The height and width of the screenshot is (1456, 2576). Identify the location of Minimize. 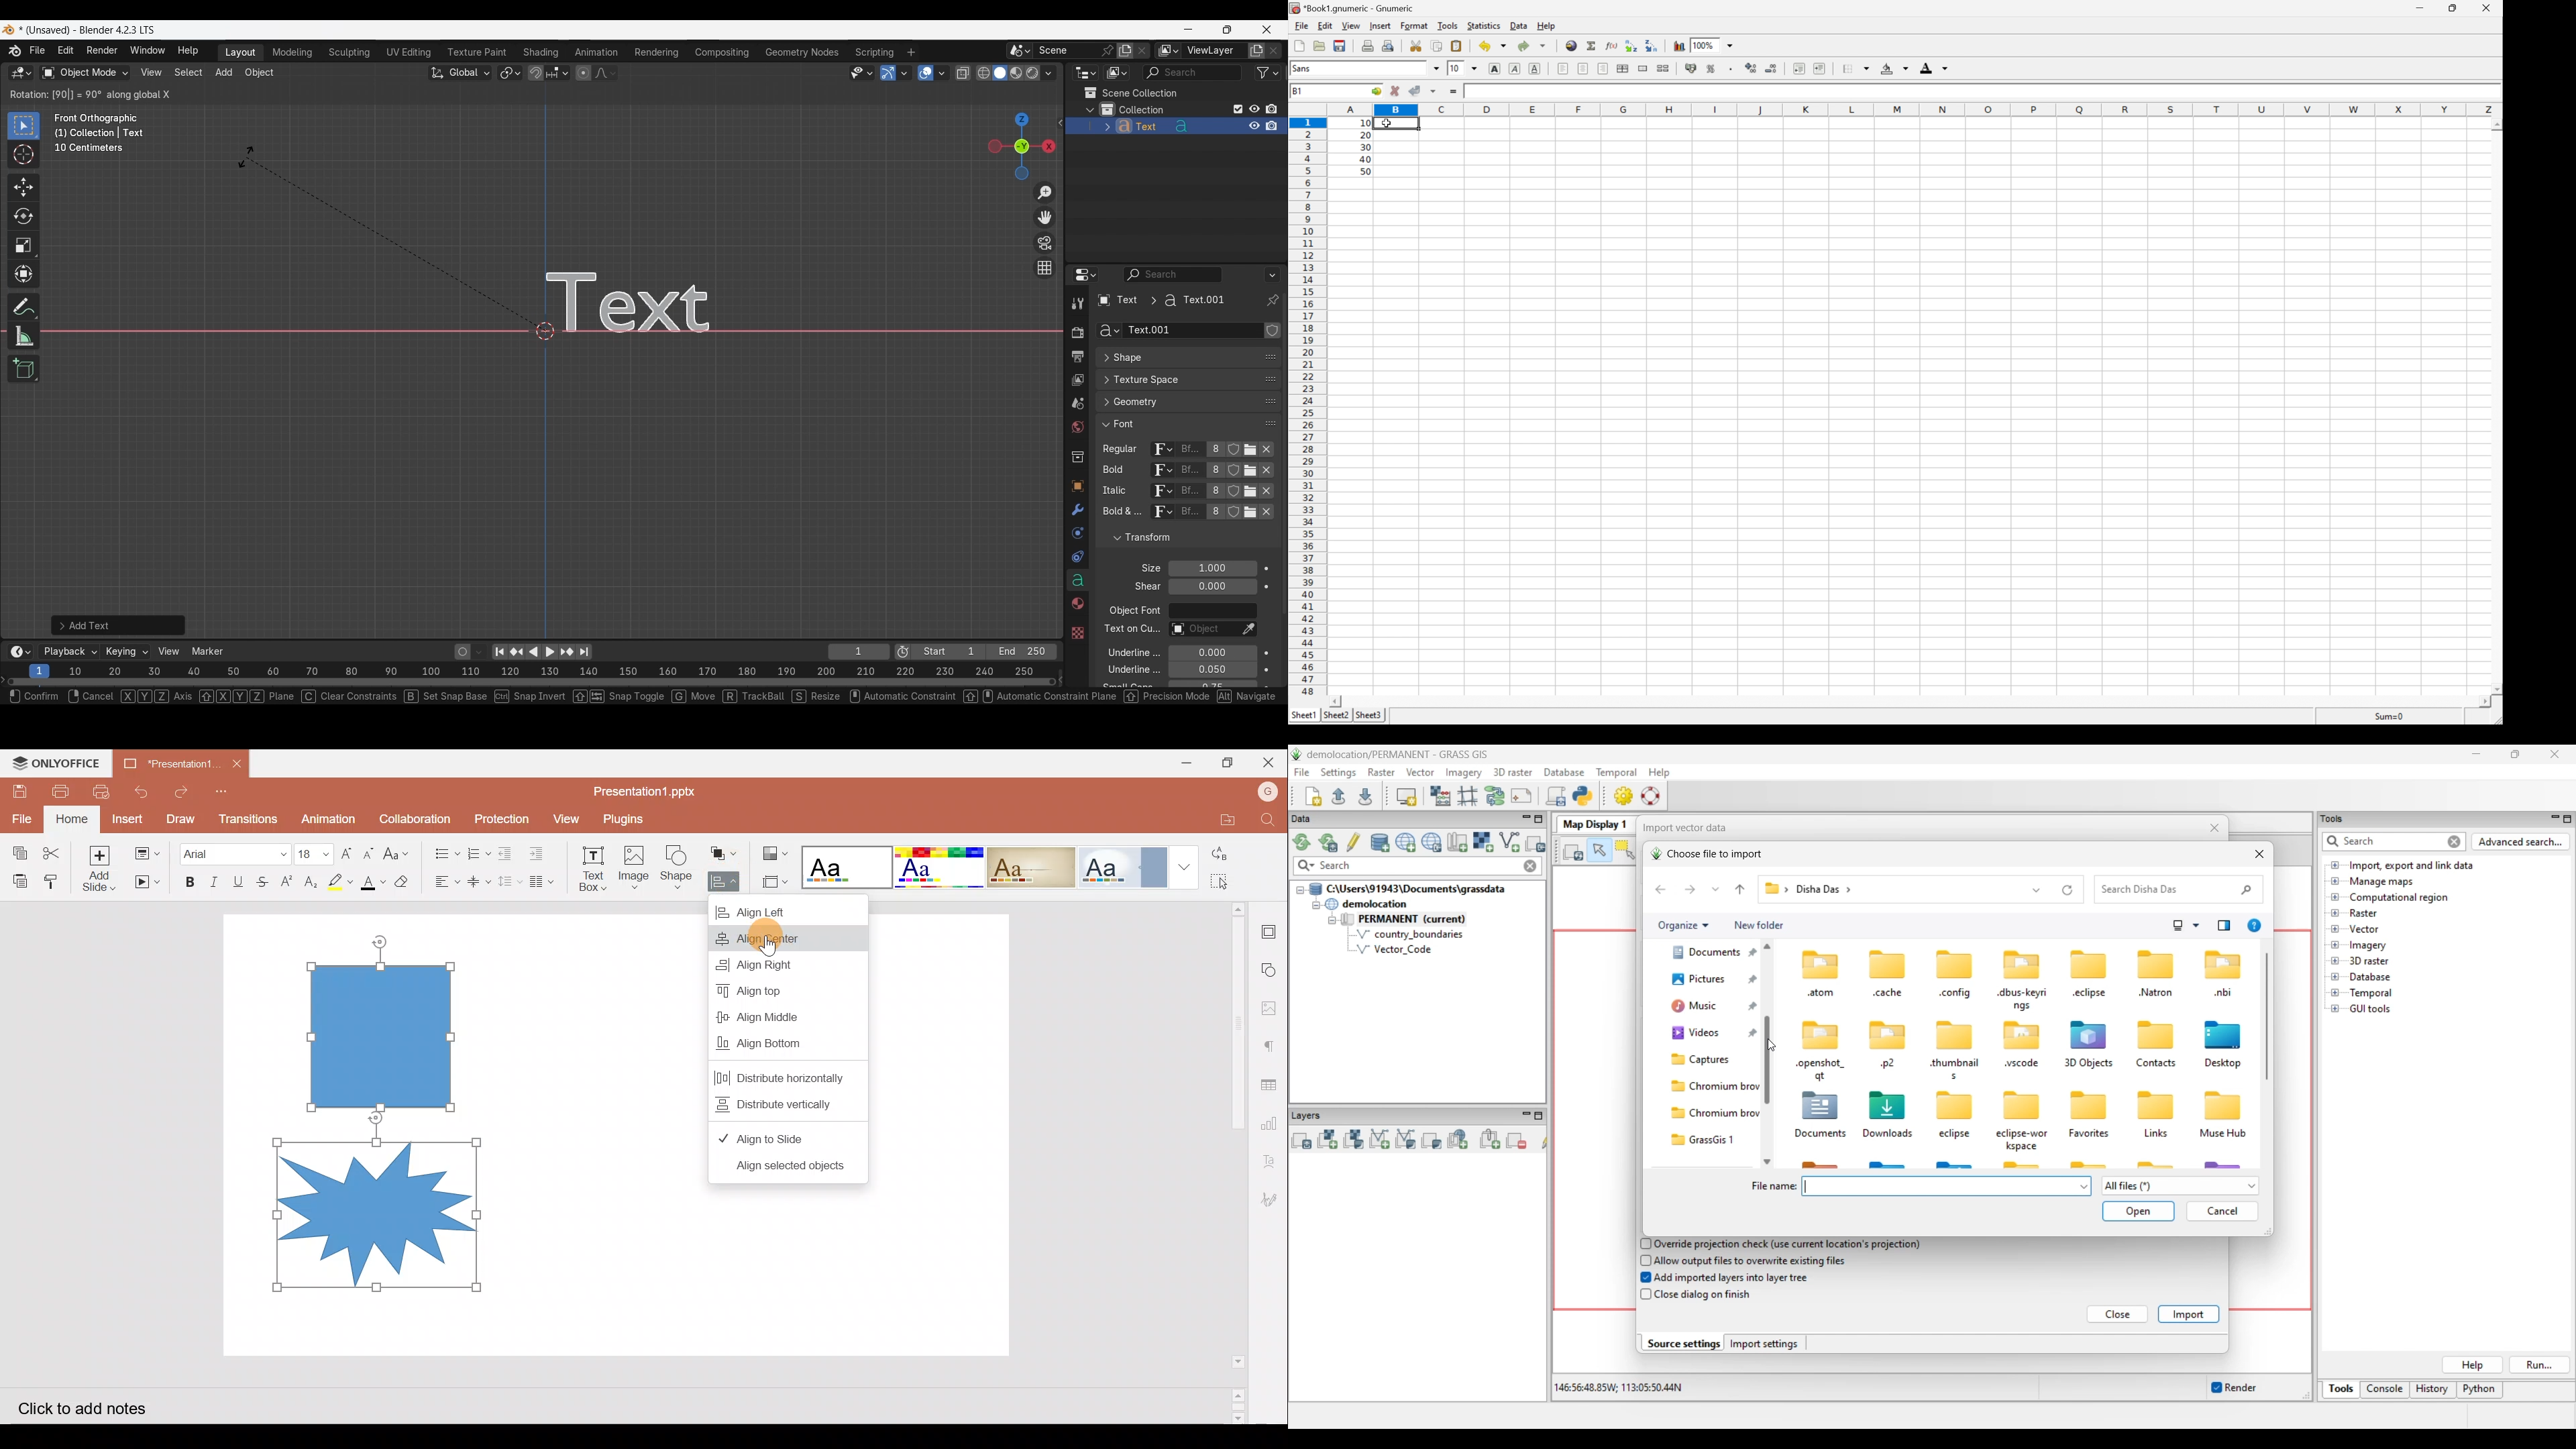
(2417, 6).